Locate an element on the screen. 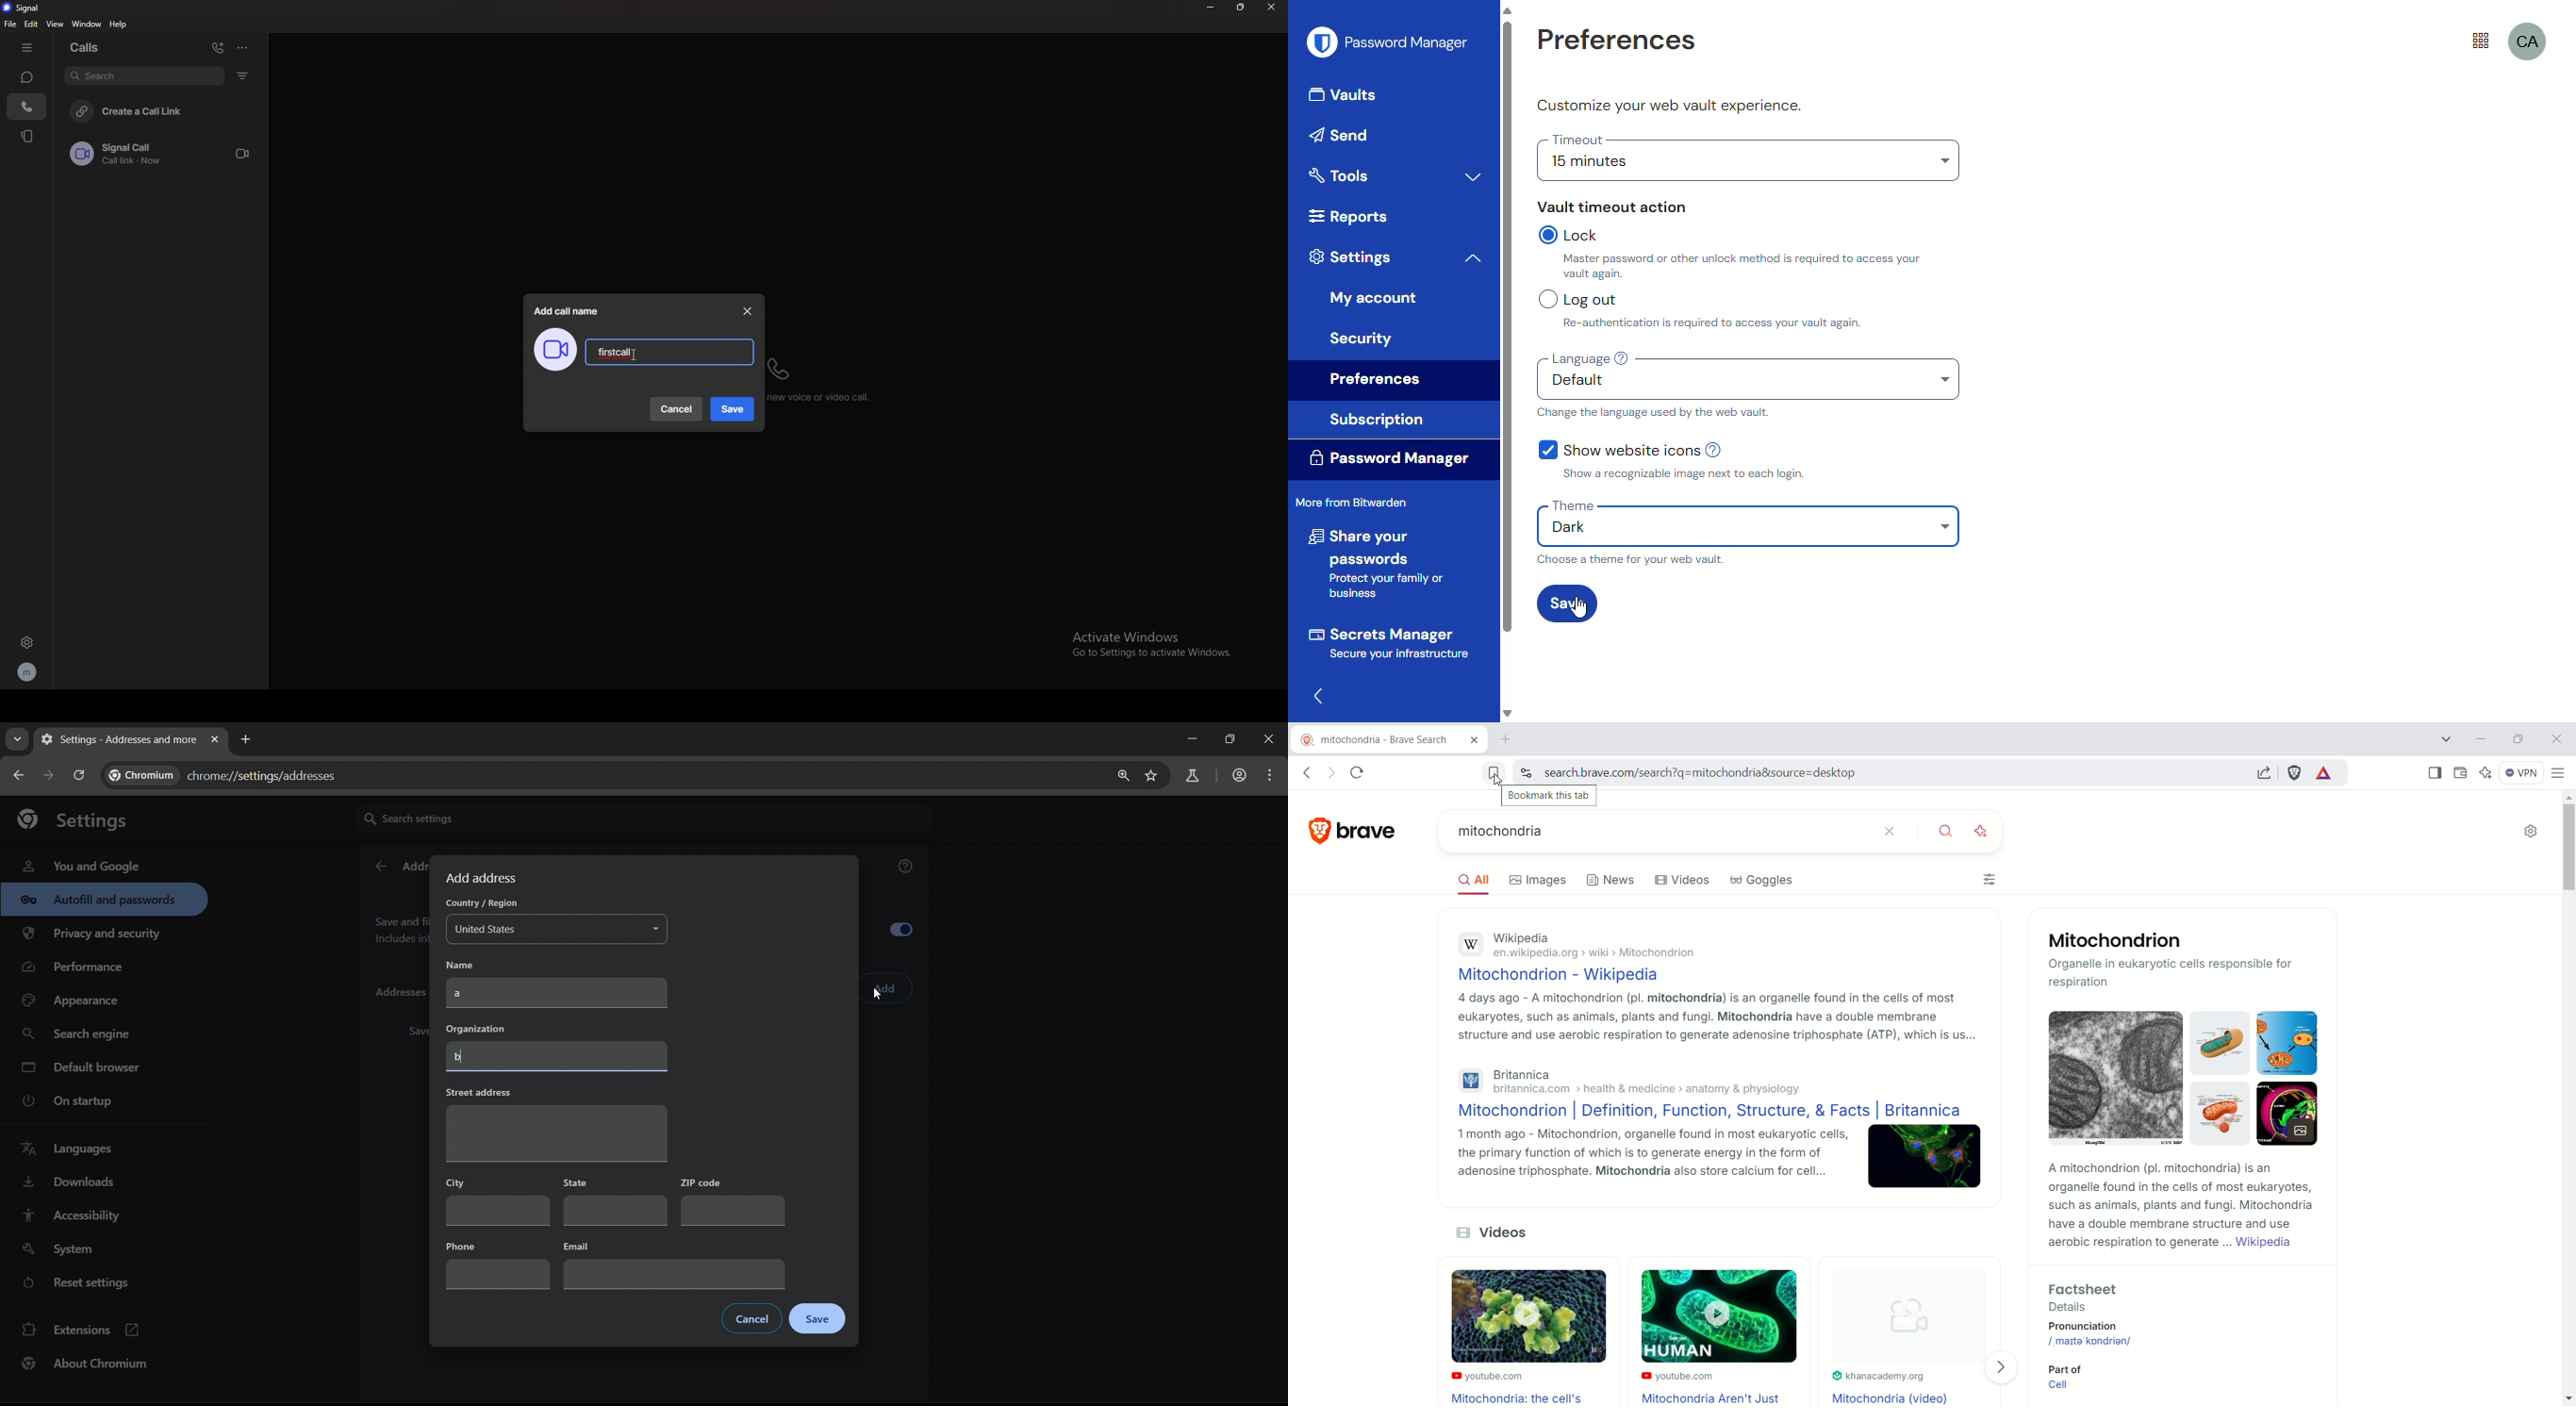 The image size is (2576, 1428). signal is located at coordinates (25, 8).